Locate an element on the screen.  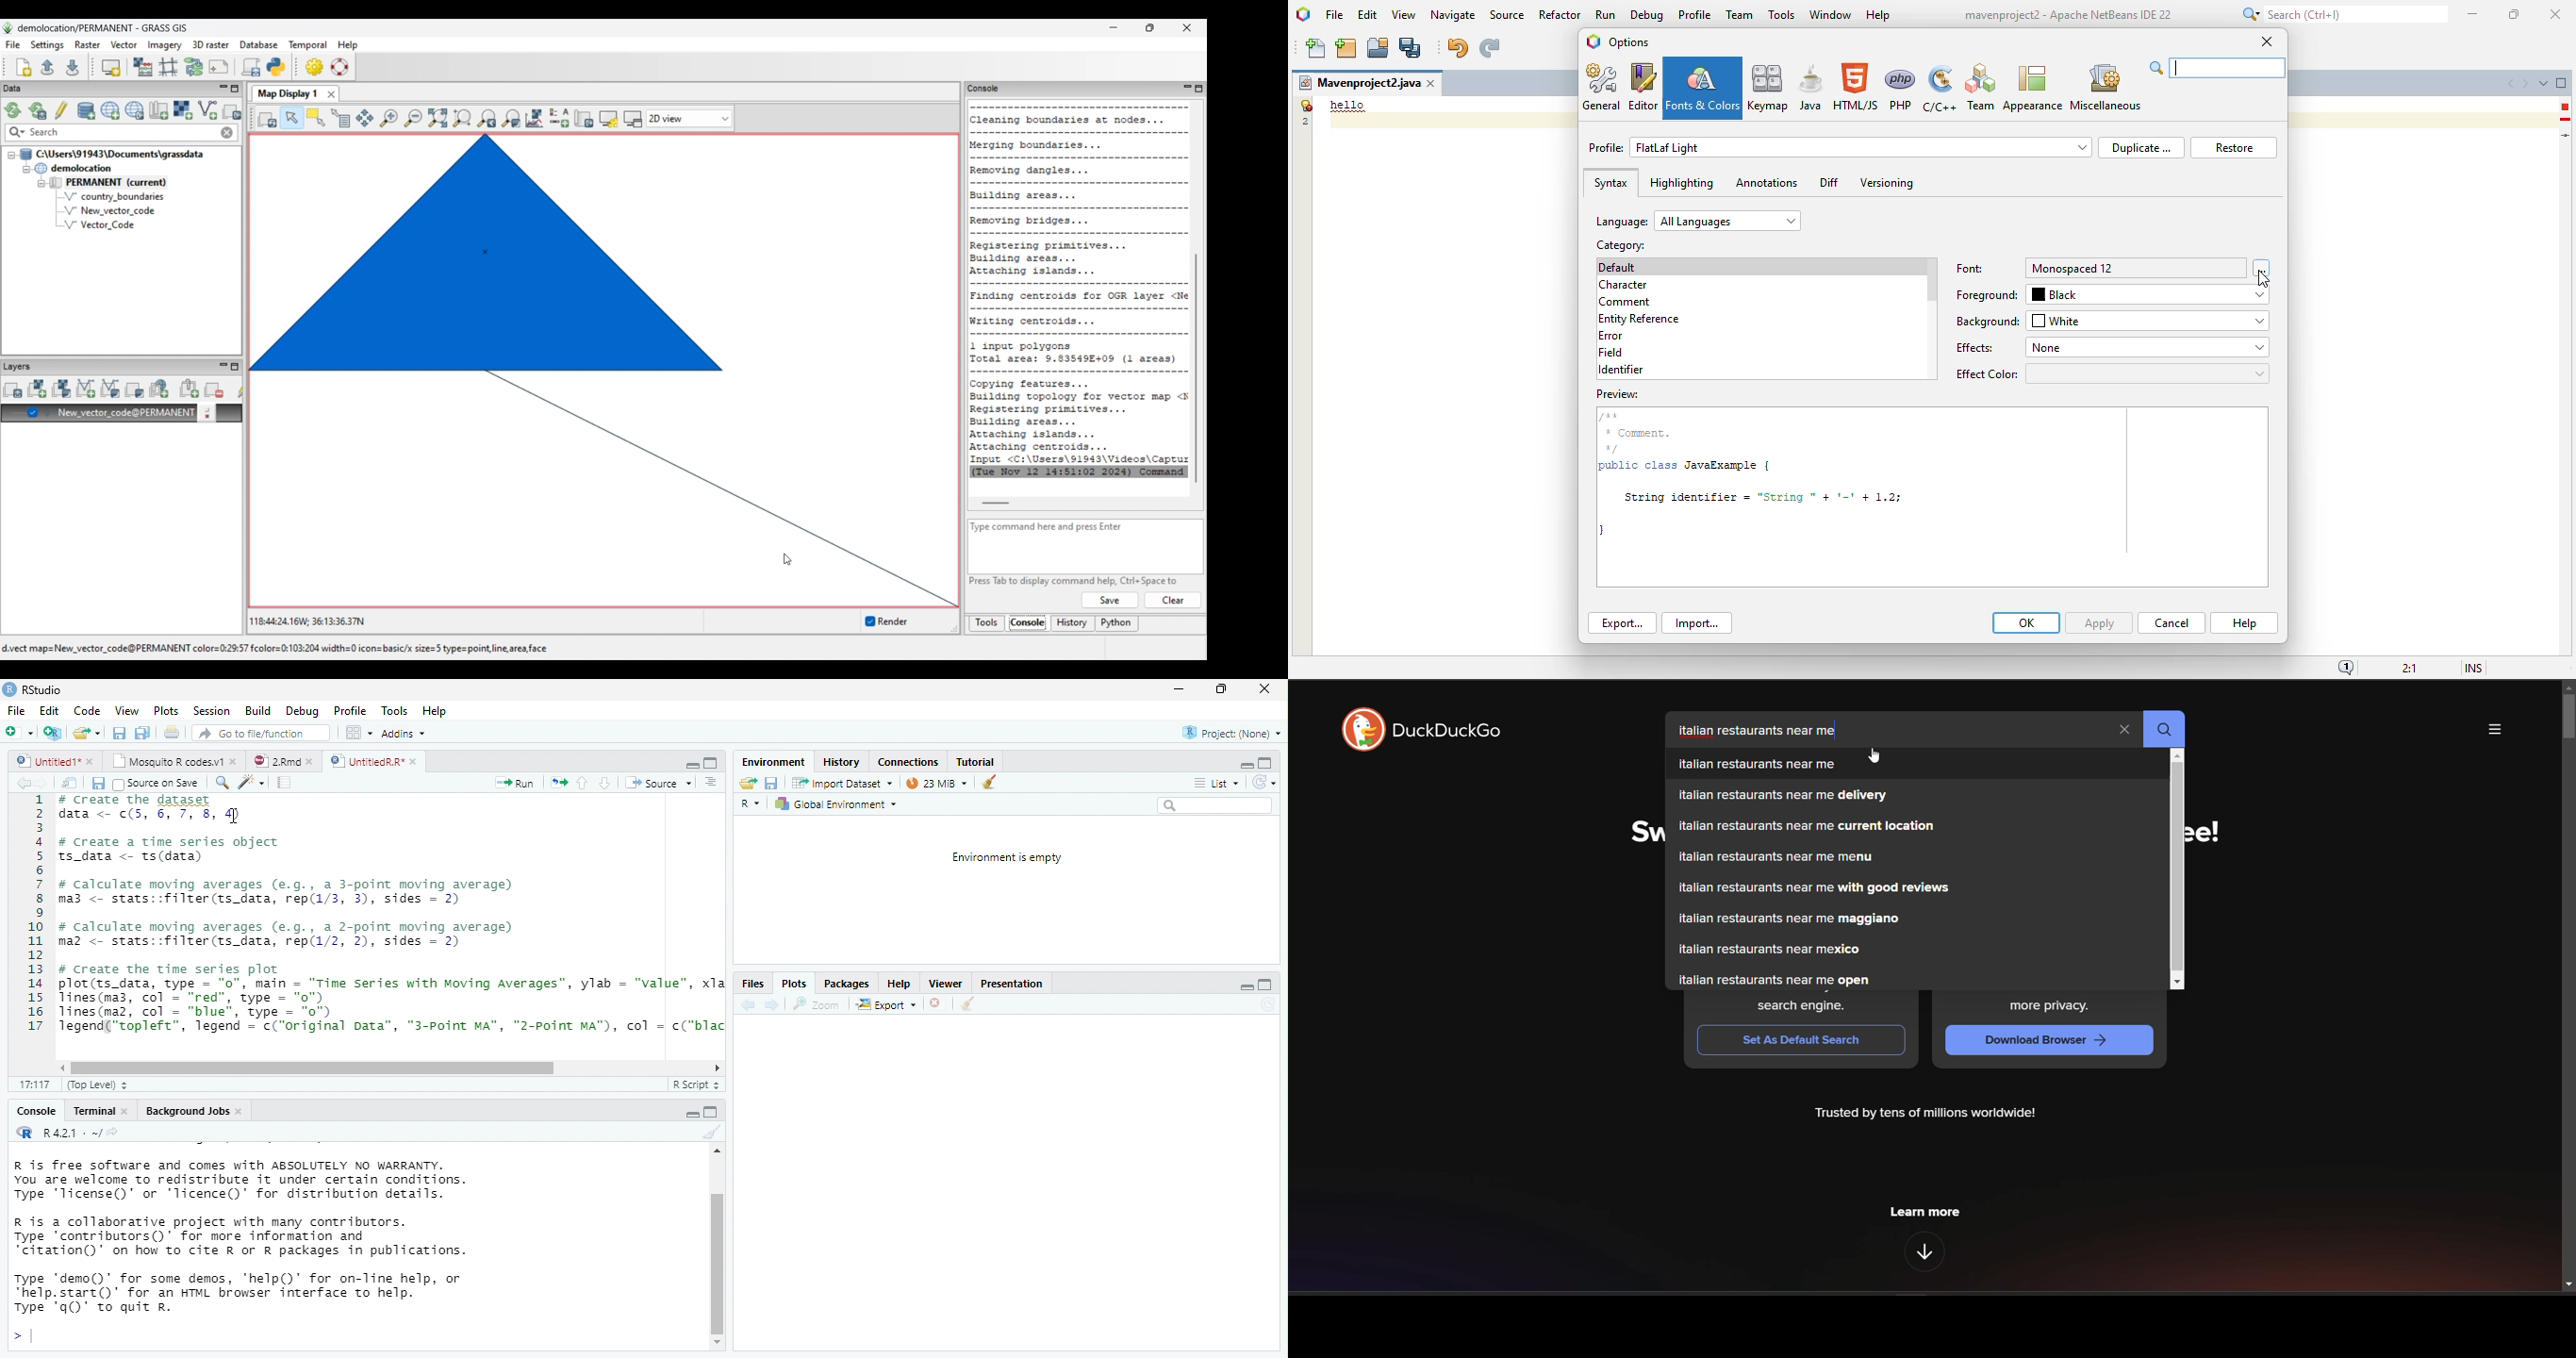
vertical scrollbar is located at coordinates (718, 1263).